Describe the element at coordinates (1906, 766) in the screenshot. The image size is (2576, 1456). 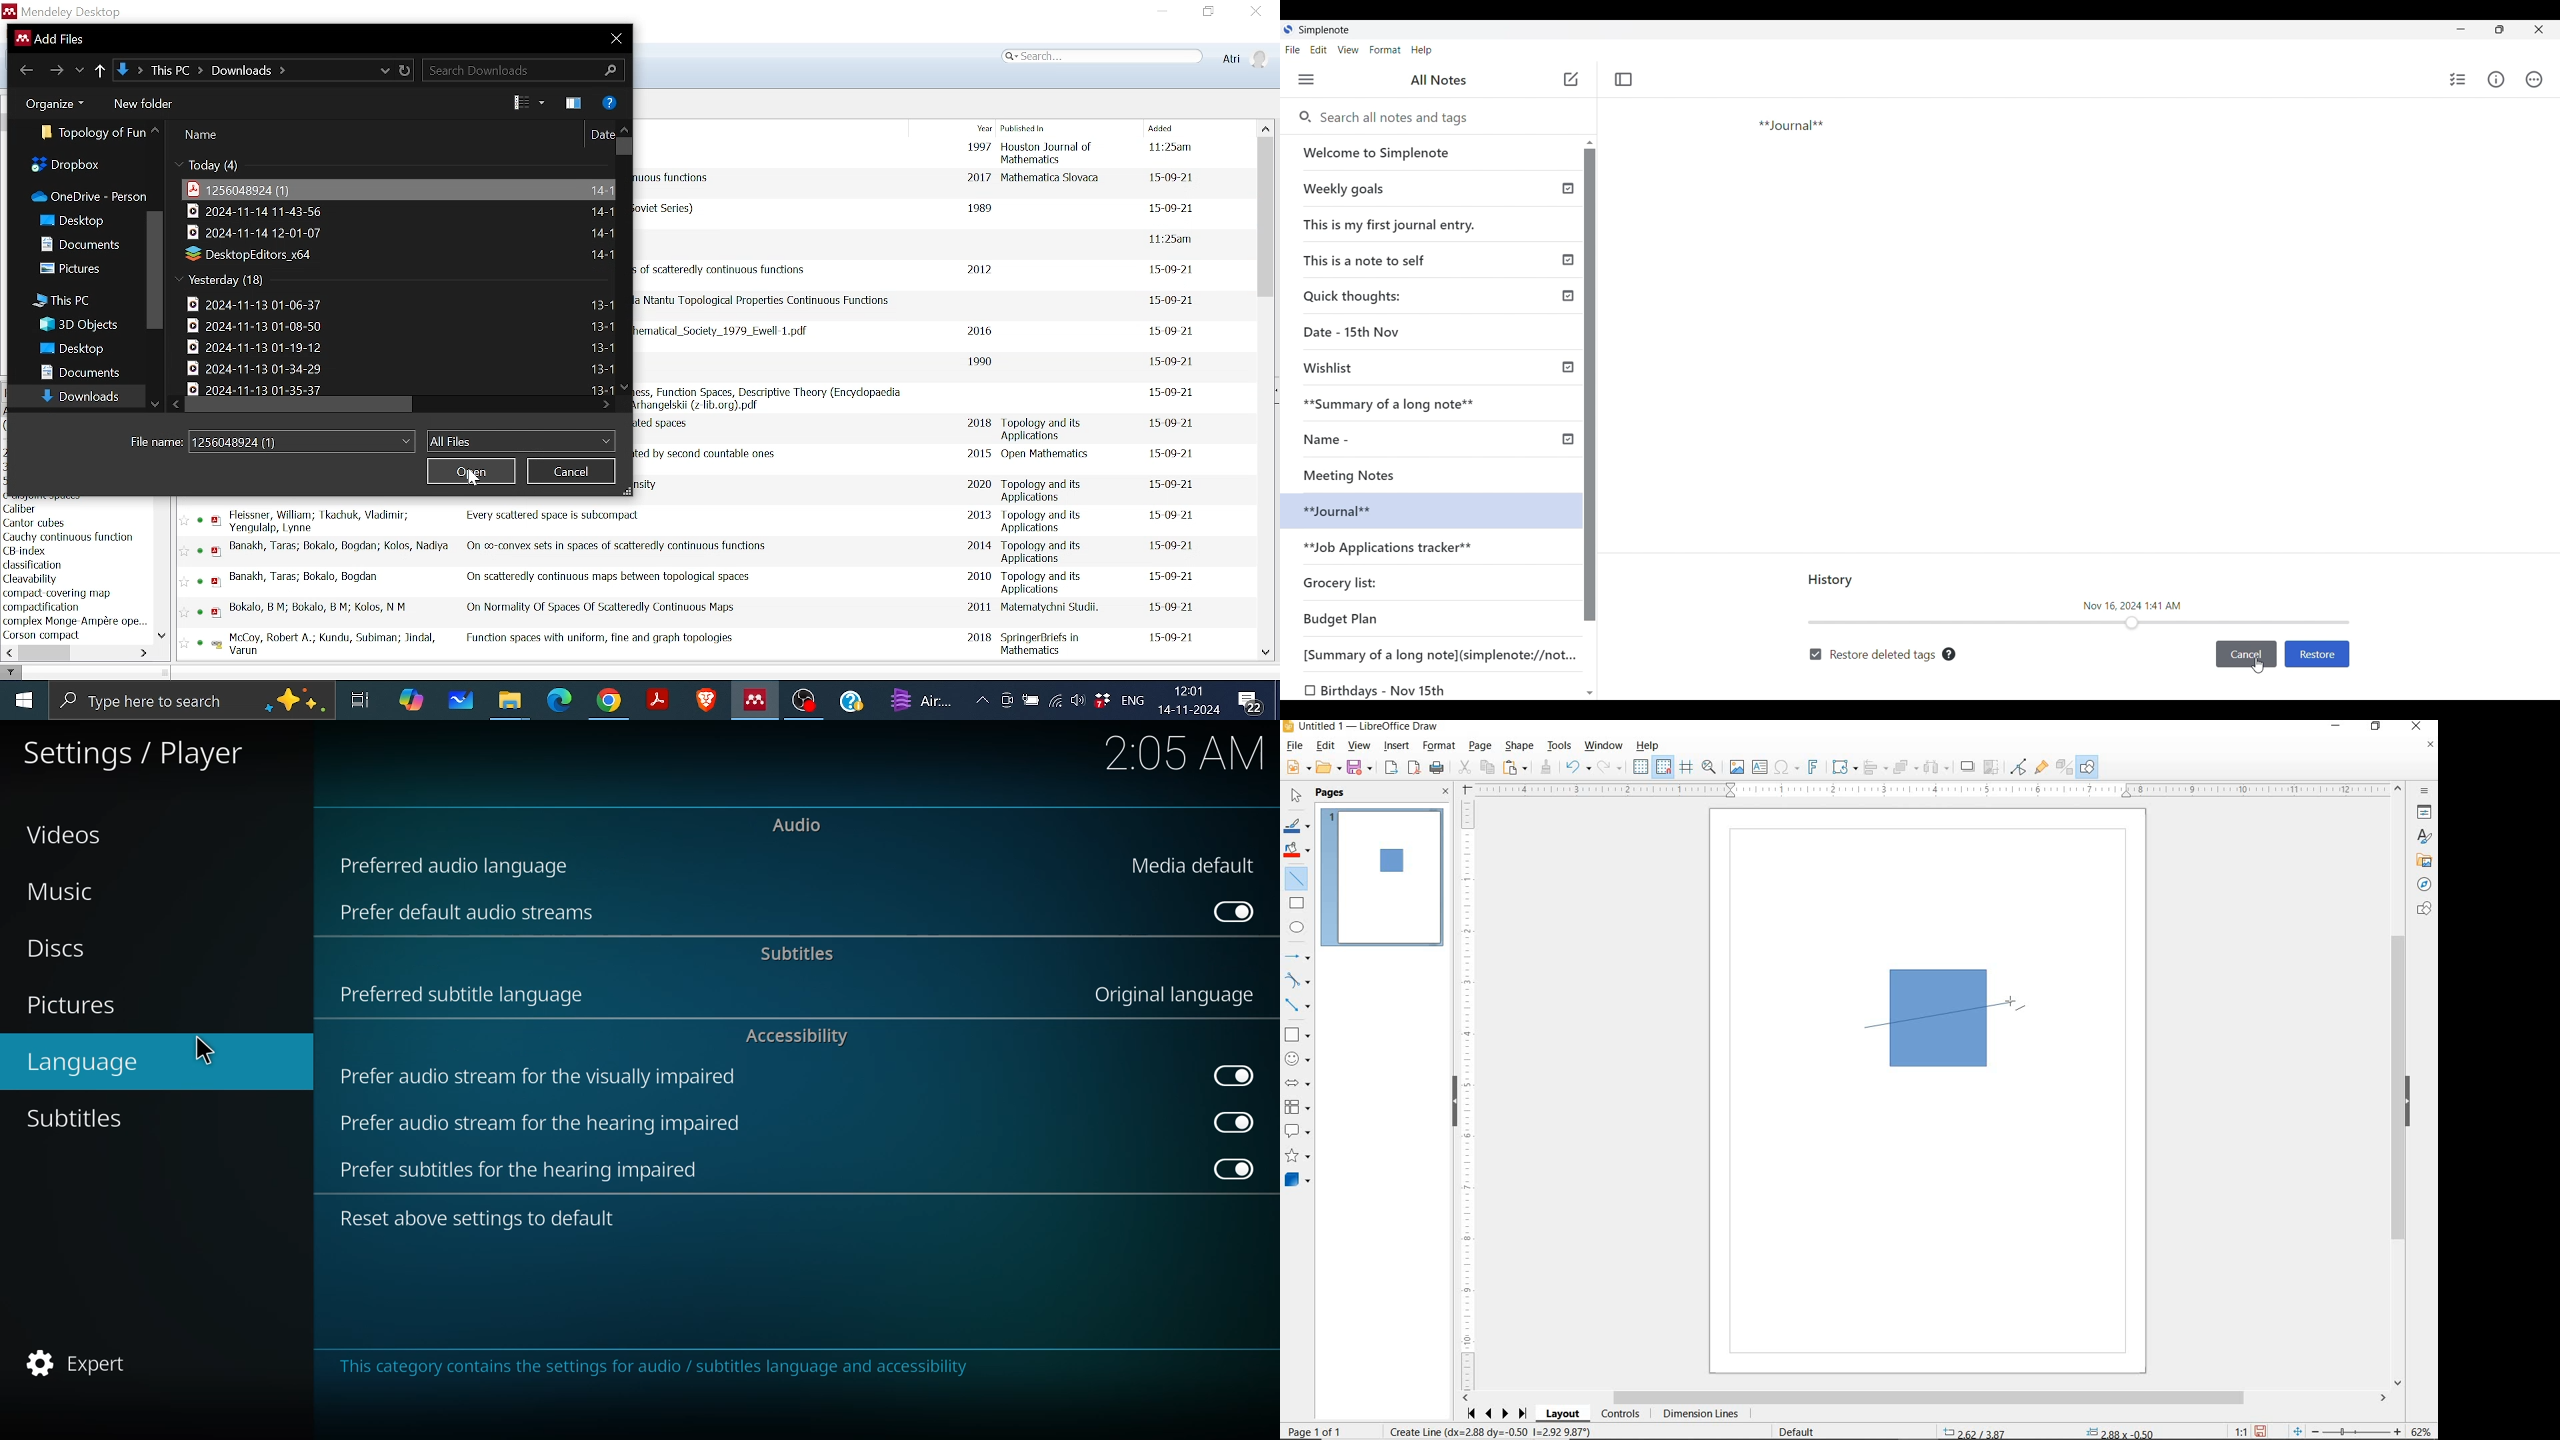
I see `ARRANGE` at that location.